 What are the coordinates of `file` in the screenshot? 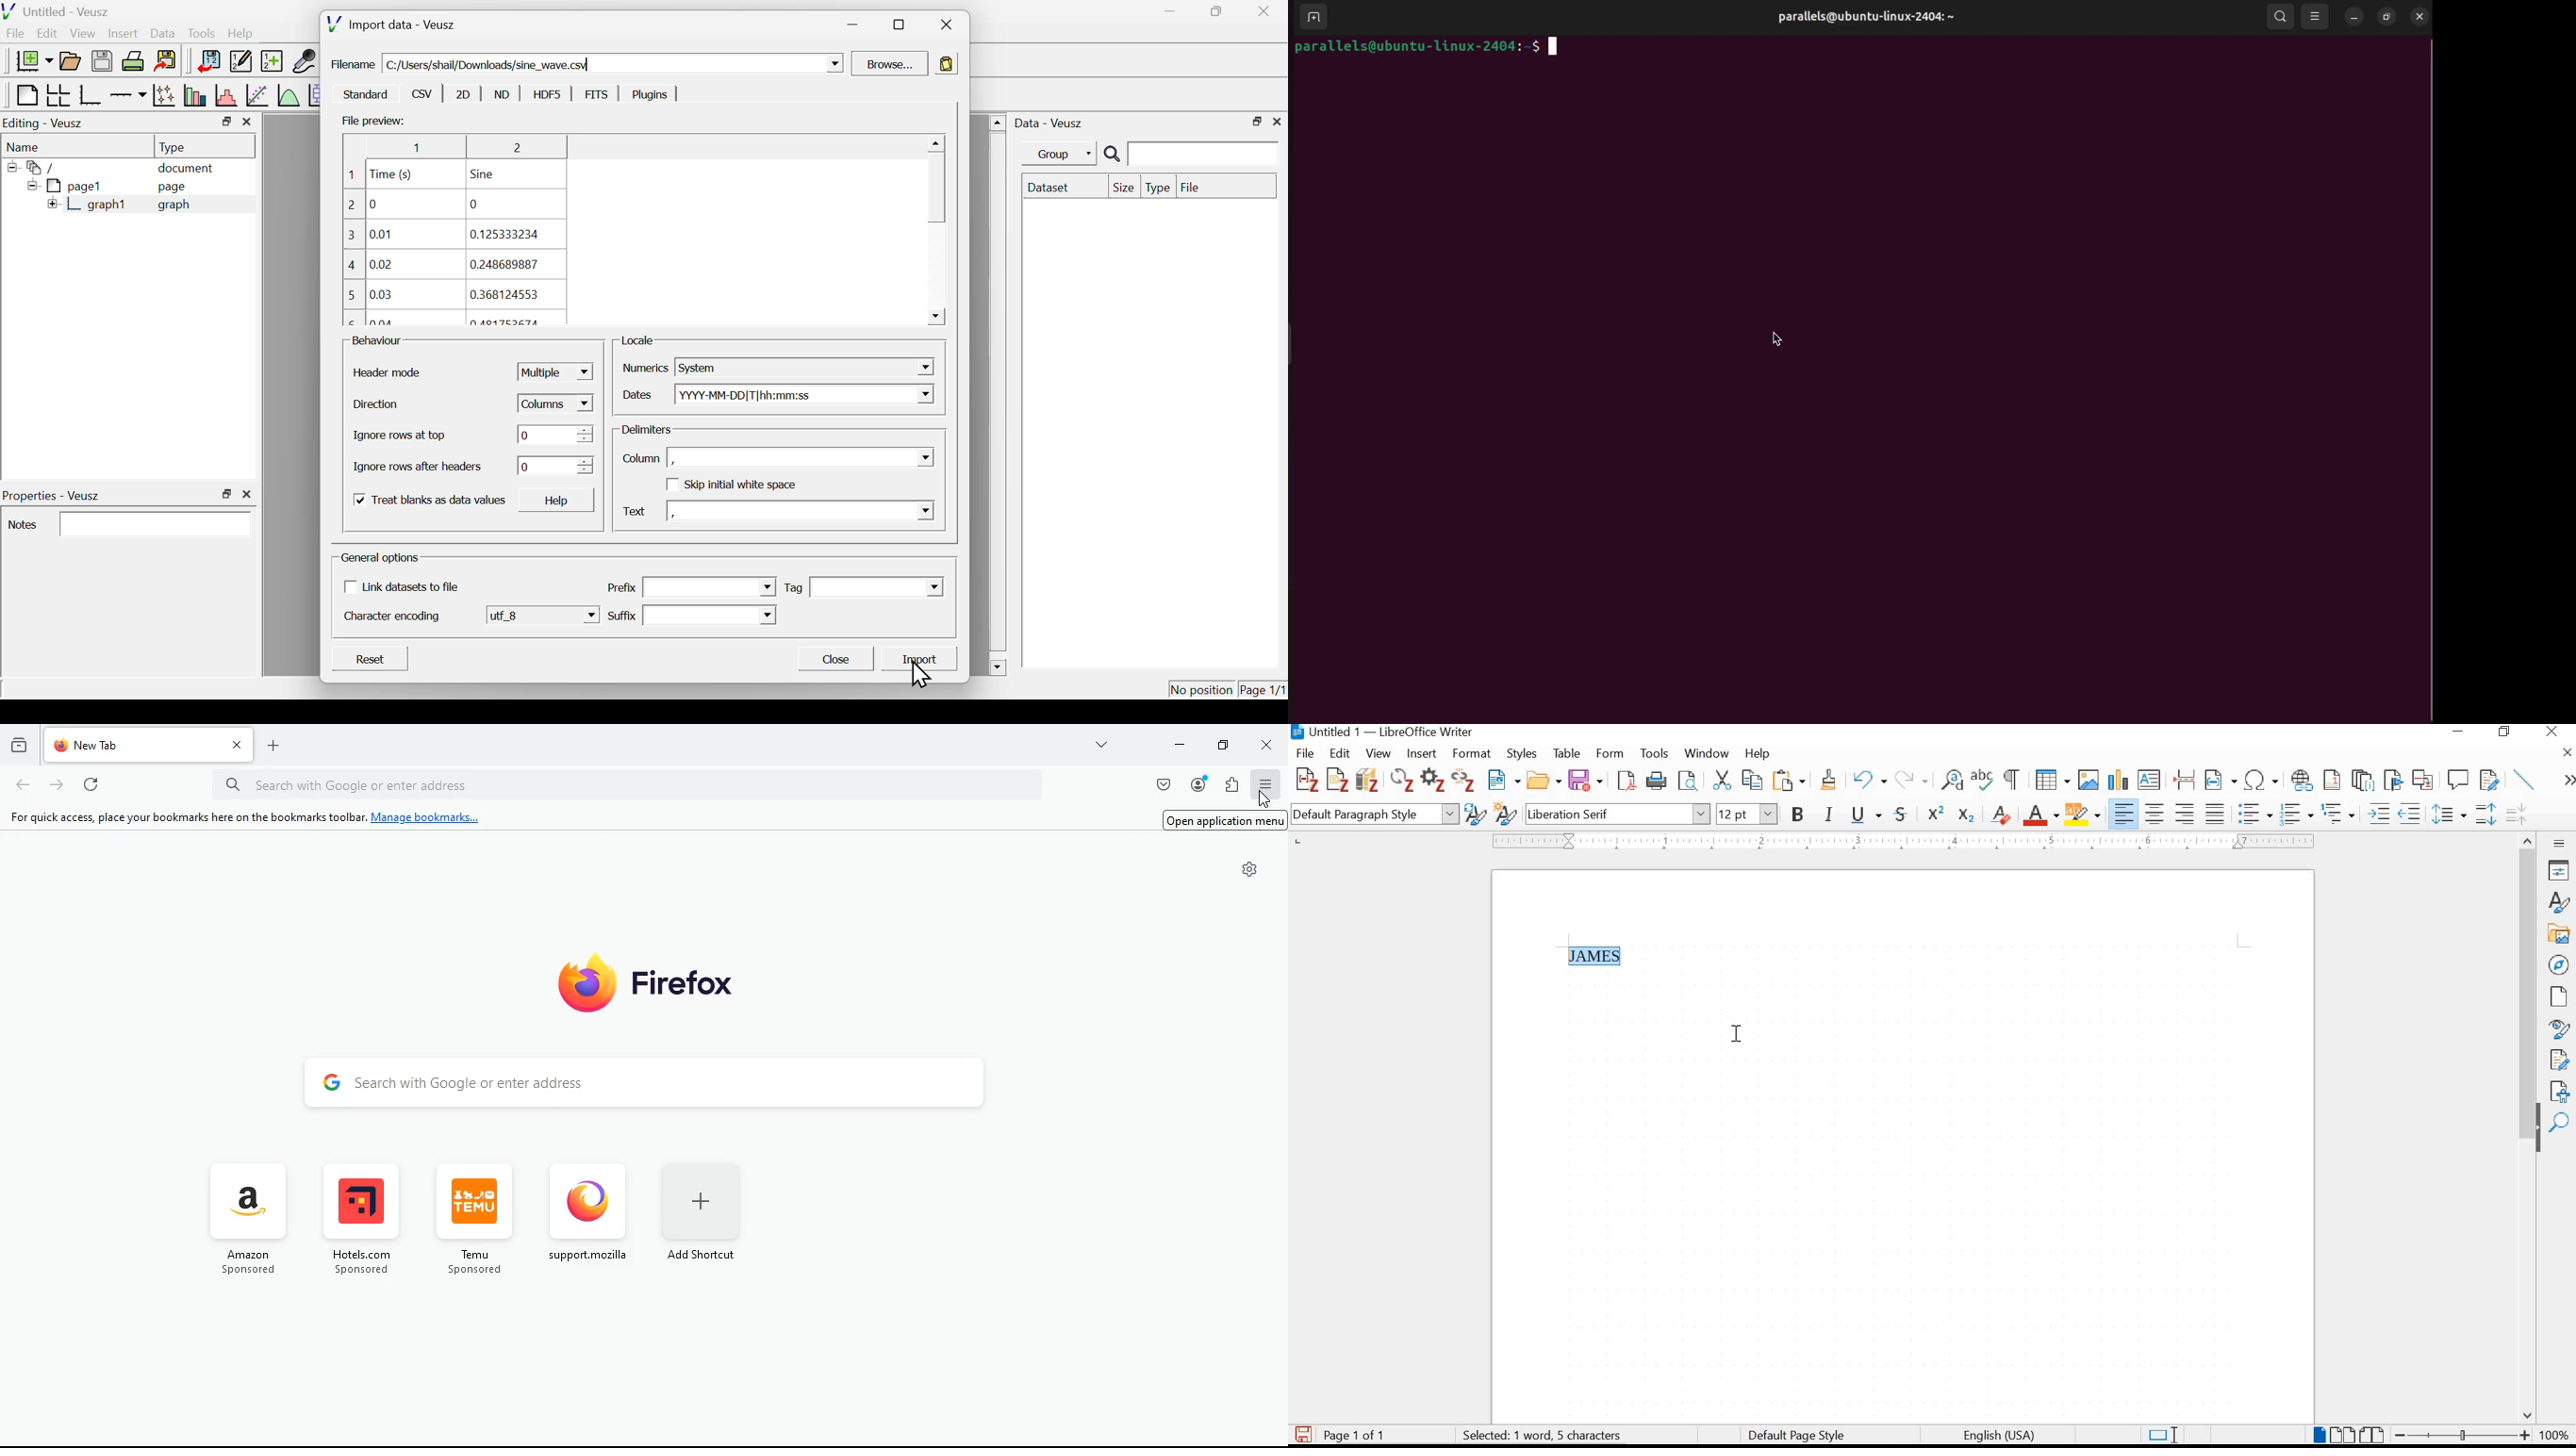 It's located at (1305, 753).